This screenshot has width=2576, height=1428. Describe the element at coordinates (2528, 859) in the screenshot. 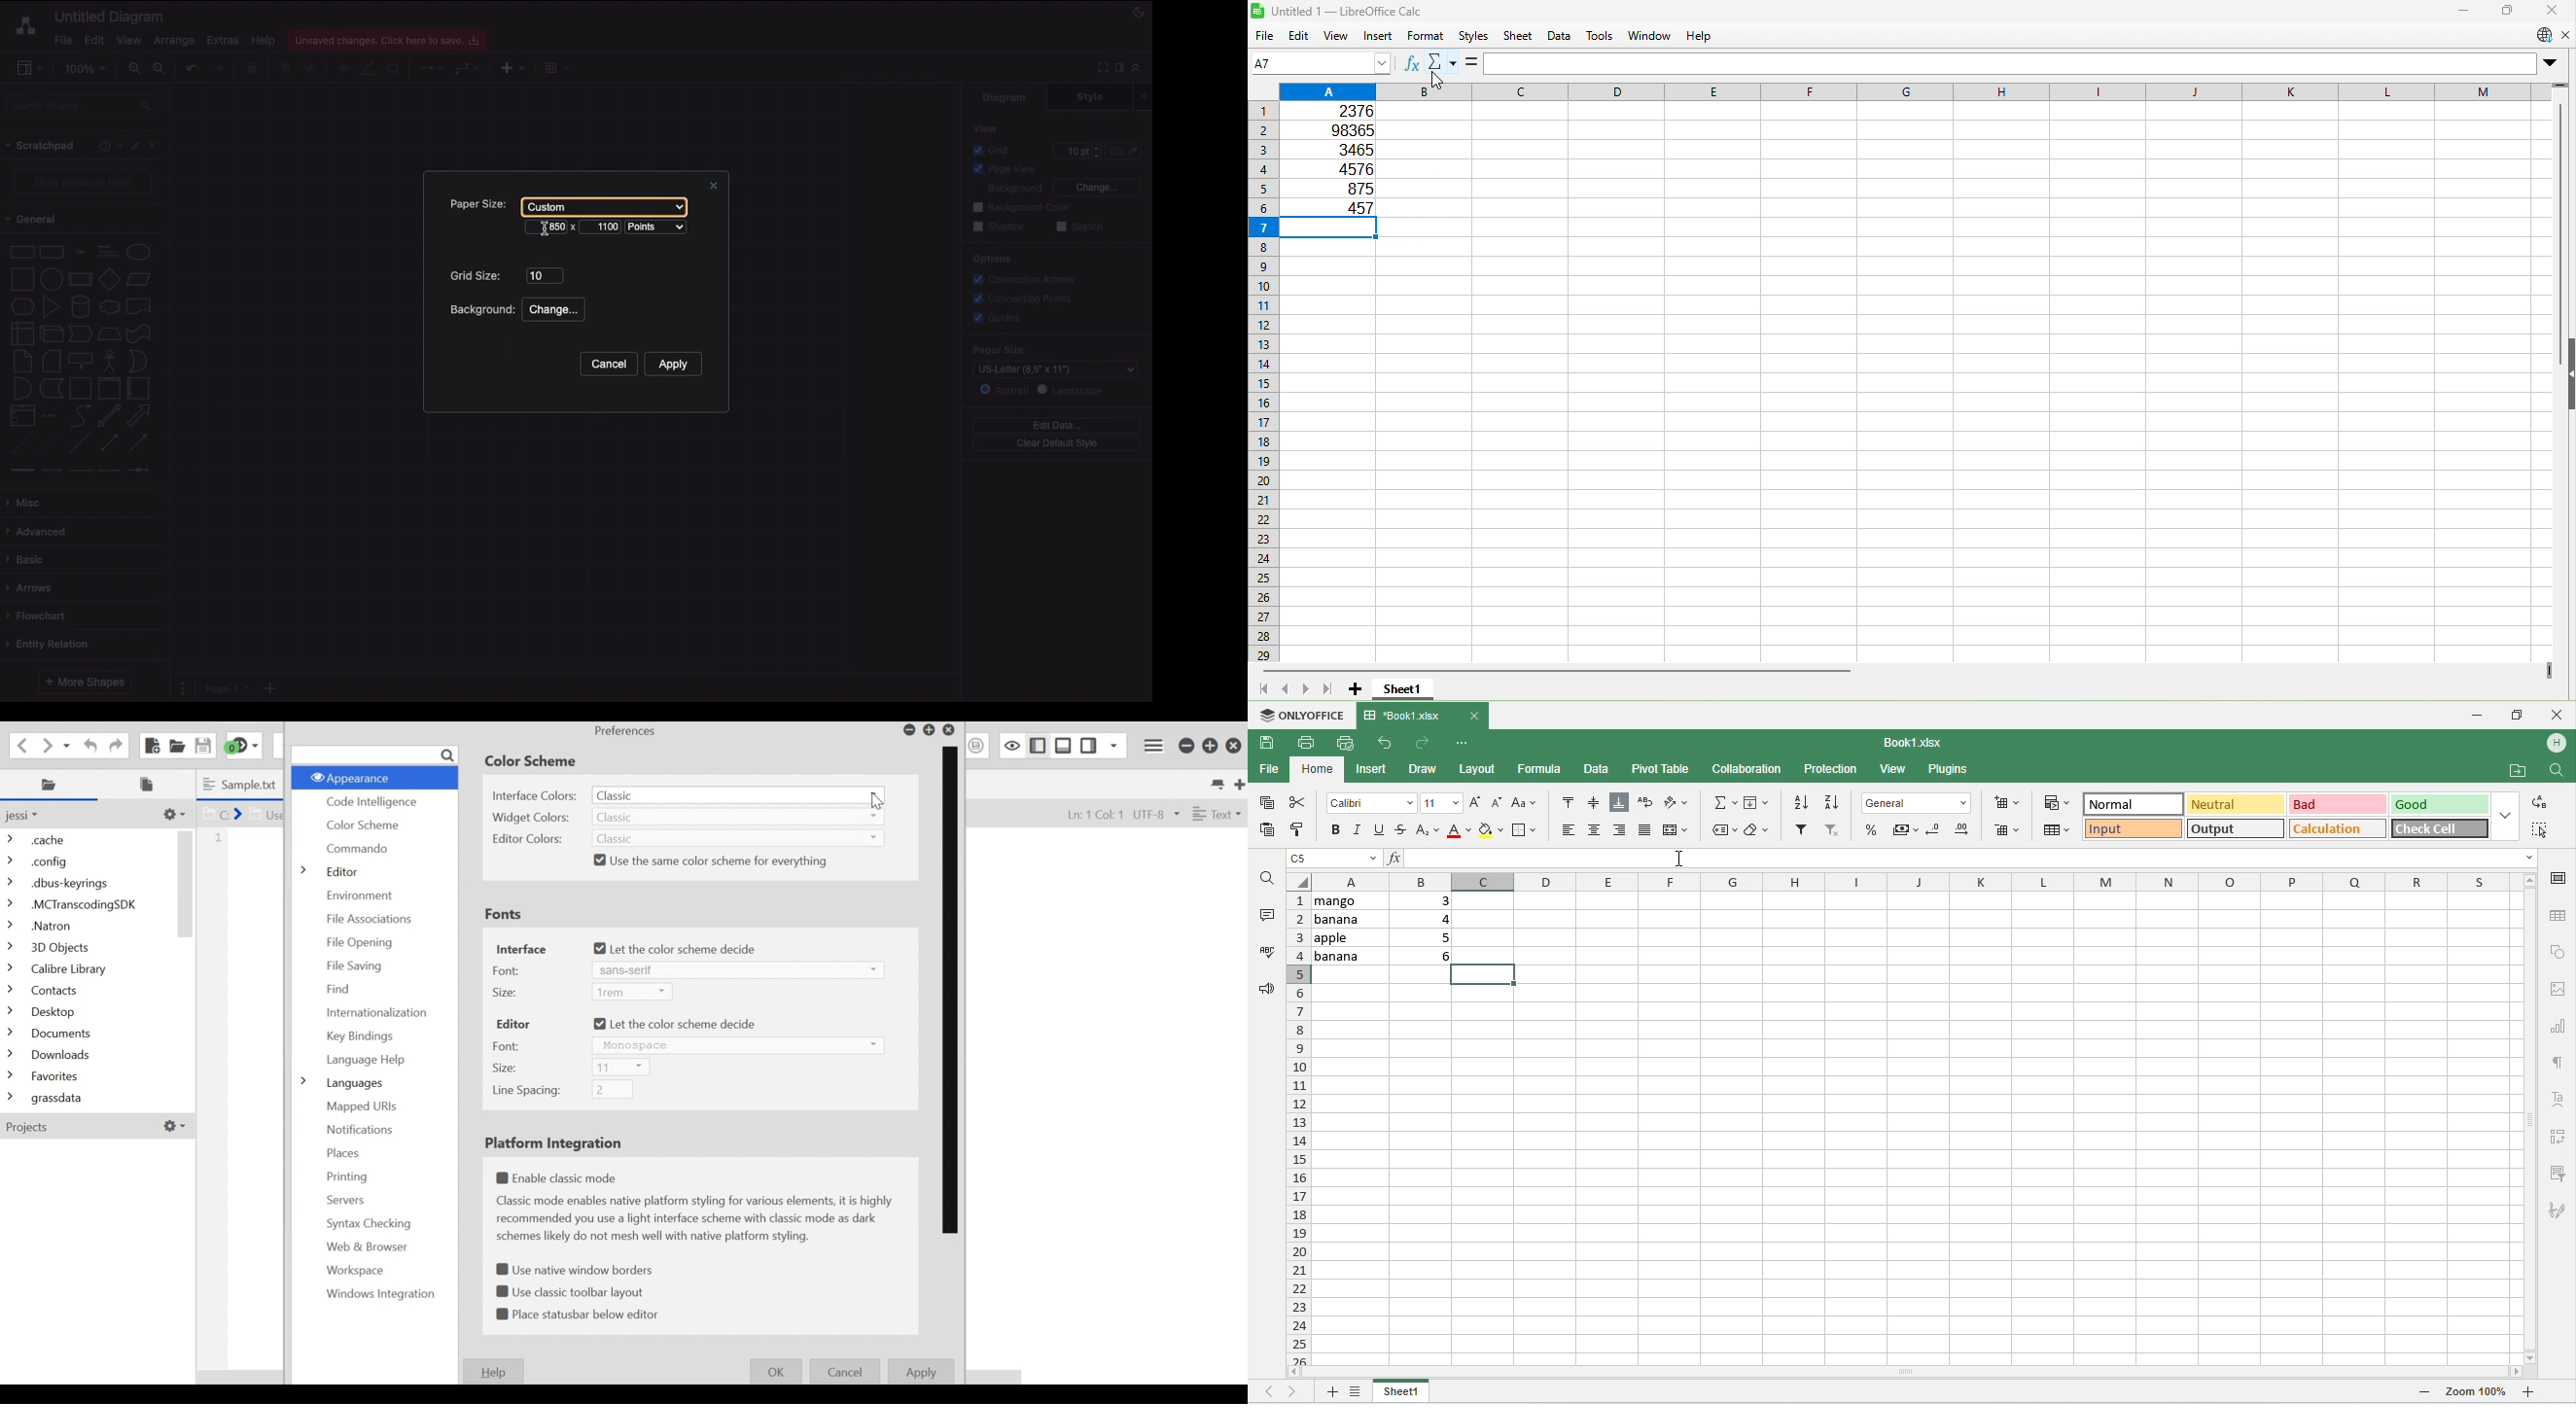

I see `drop down` at that location.